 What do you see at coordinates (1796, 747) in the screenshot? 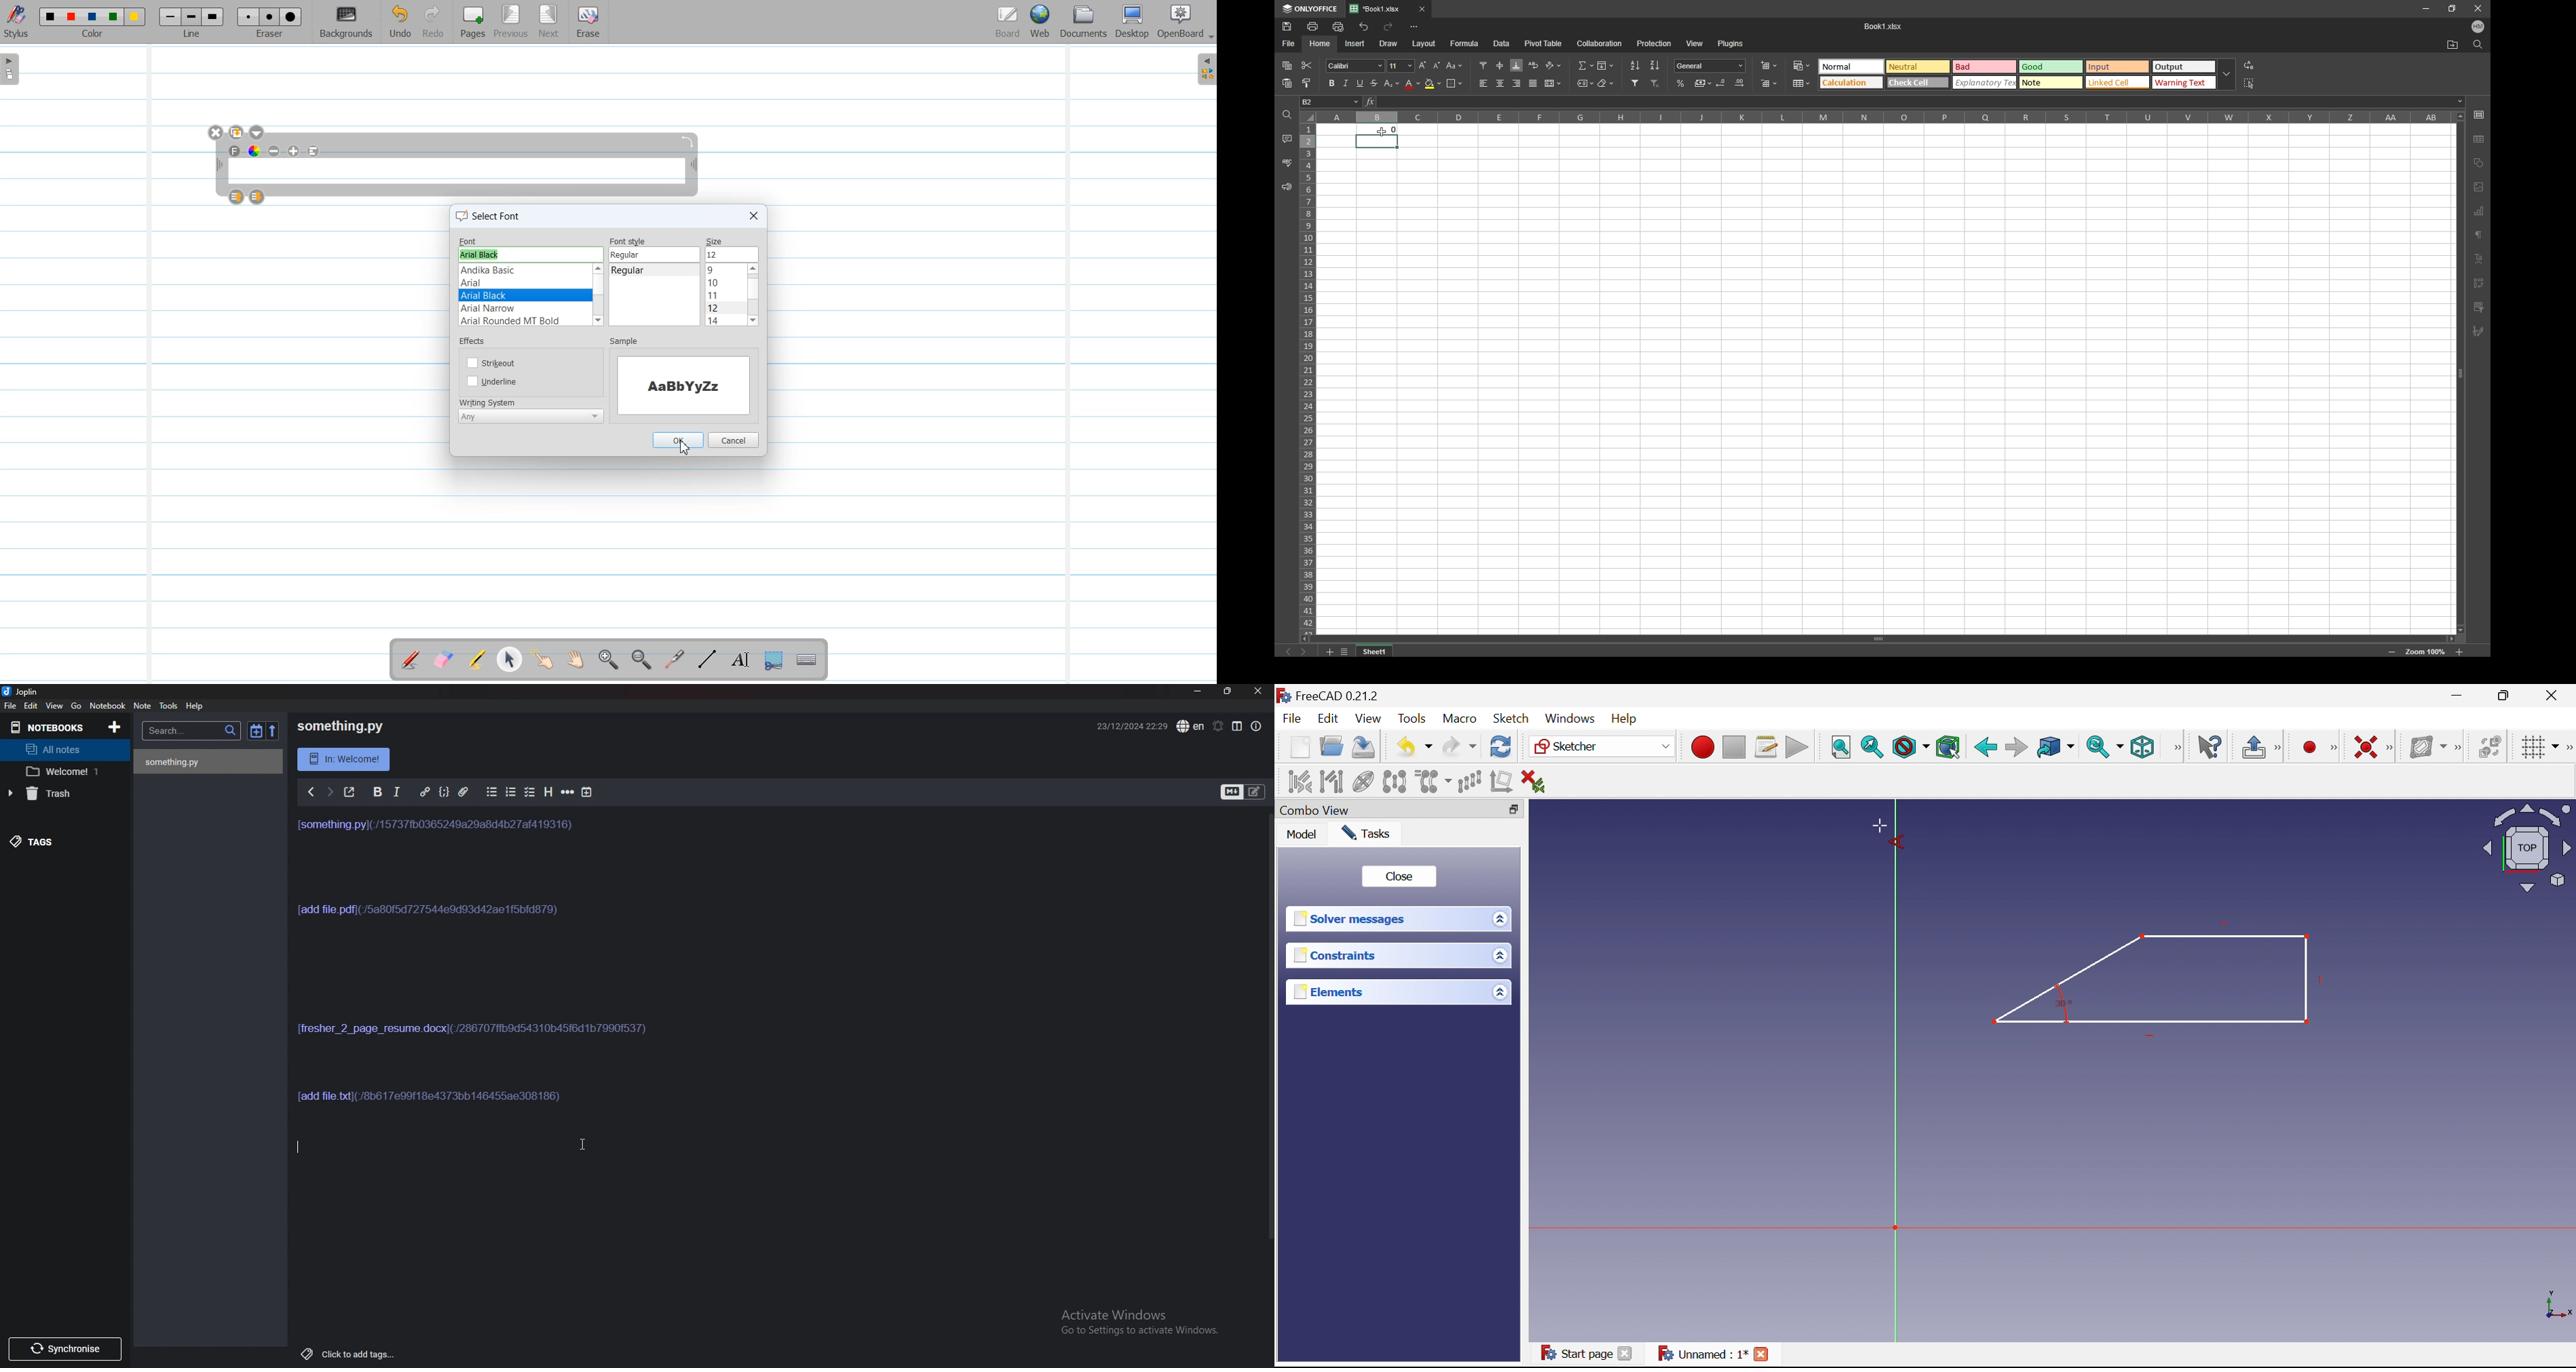
I see `Execute macro` at bounding box center [1796, 747].